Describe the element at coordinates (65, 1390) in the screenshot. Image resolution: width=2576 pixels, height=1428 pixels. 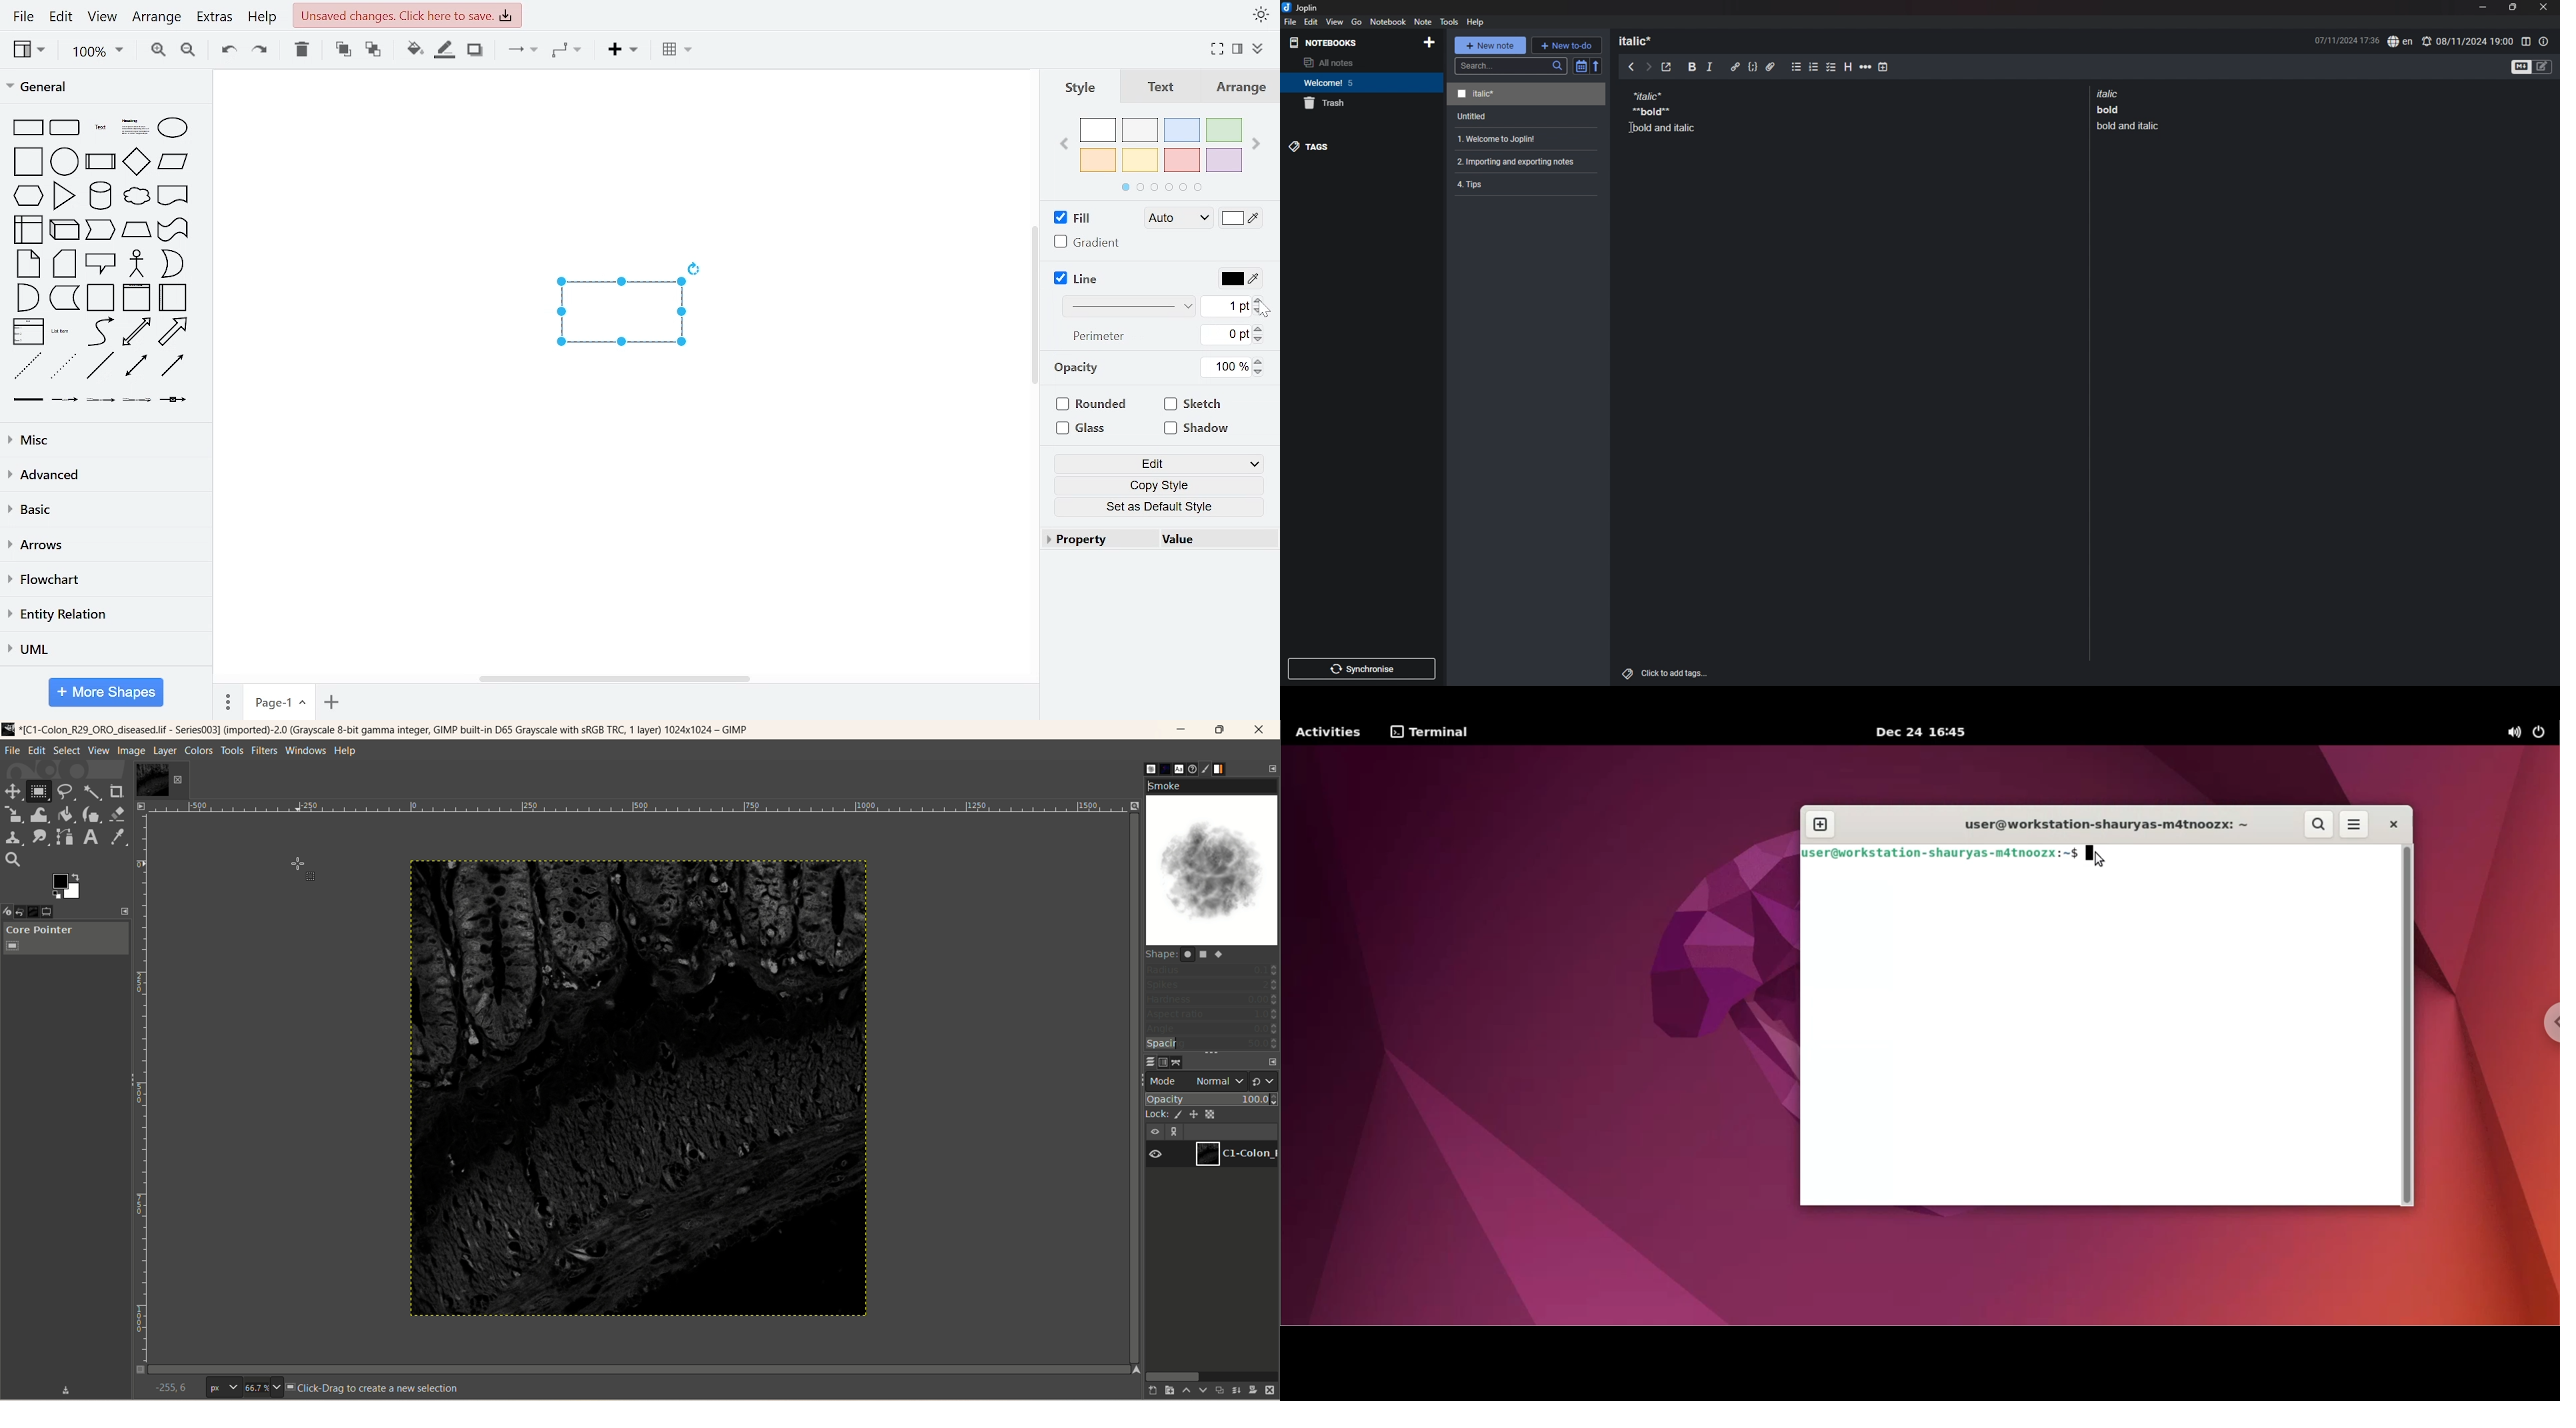
I see `save` at that location.